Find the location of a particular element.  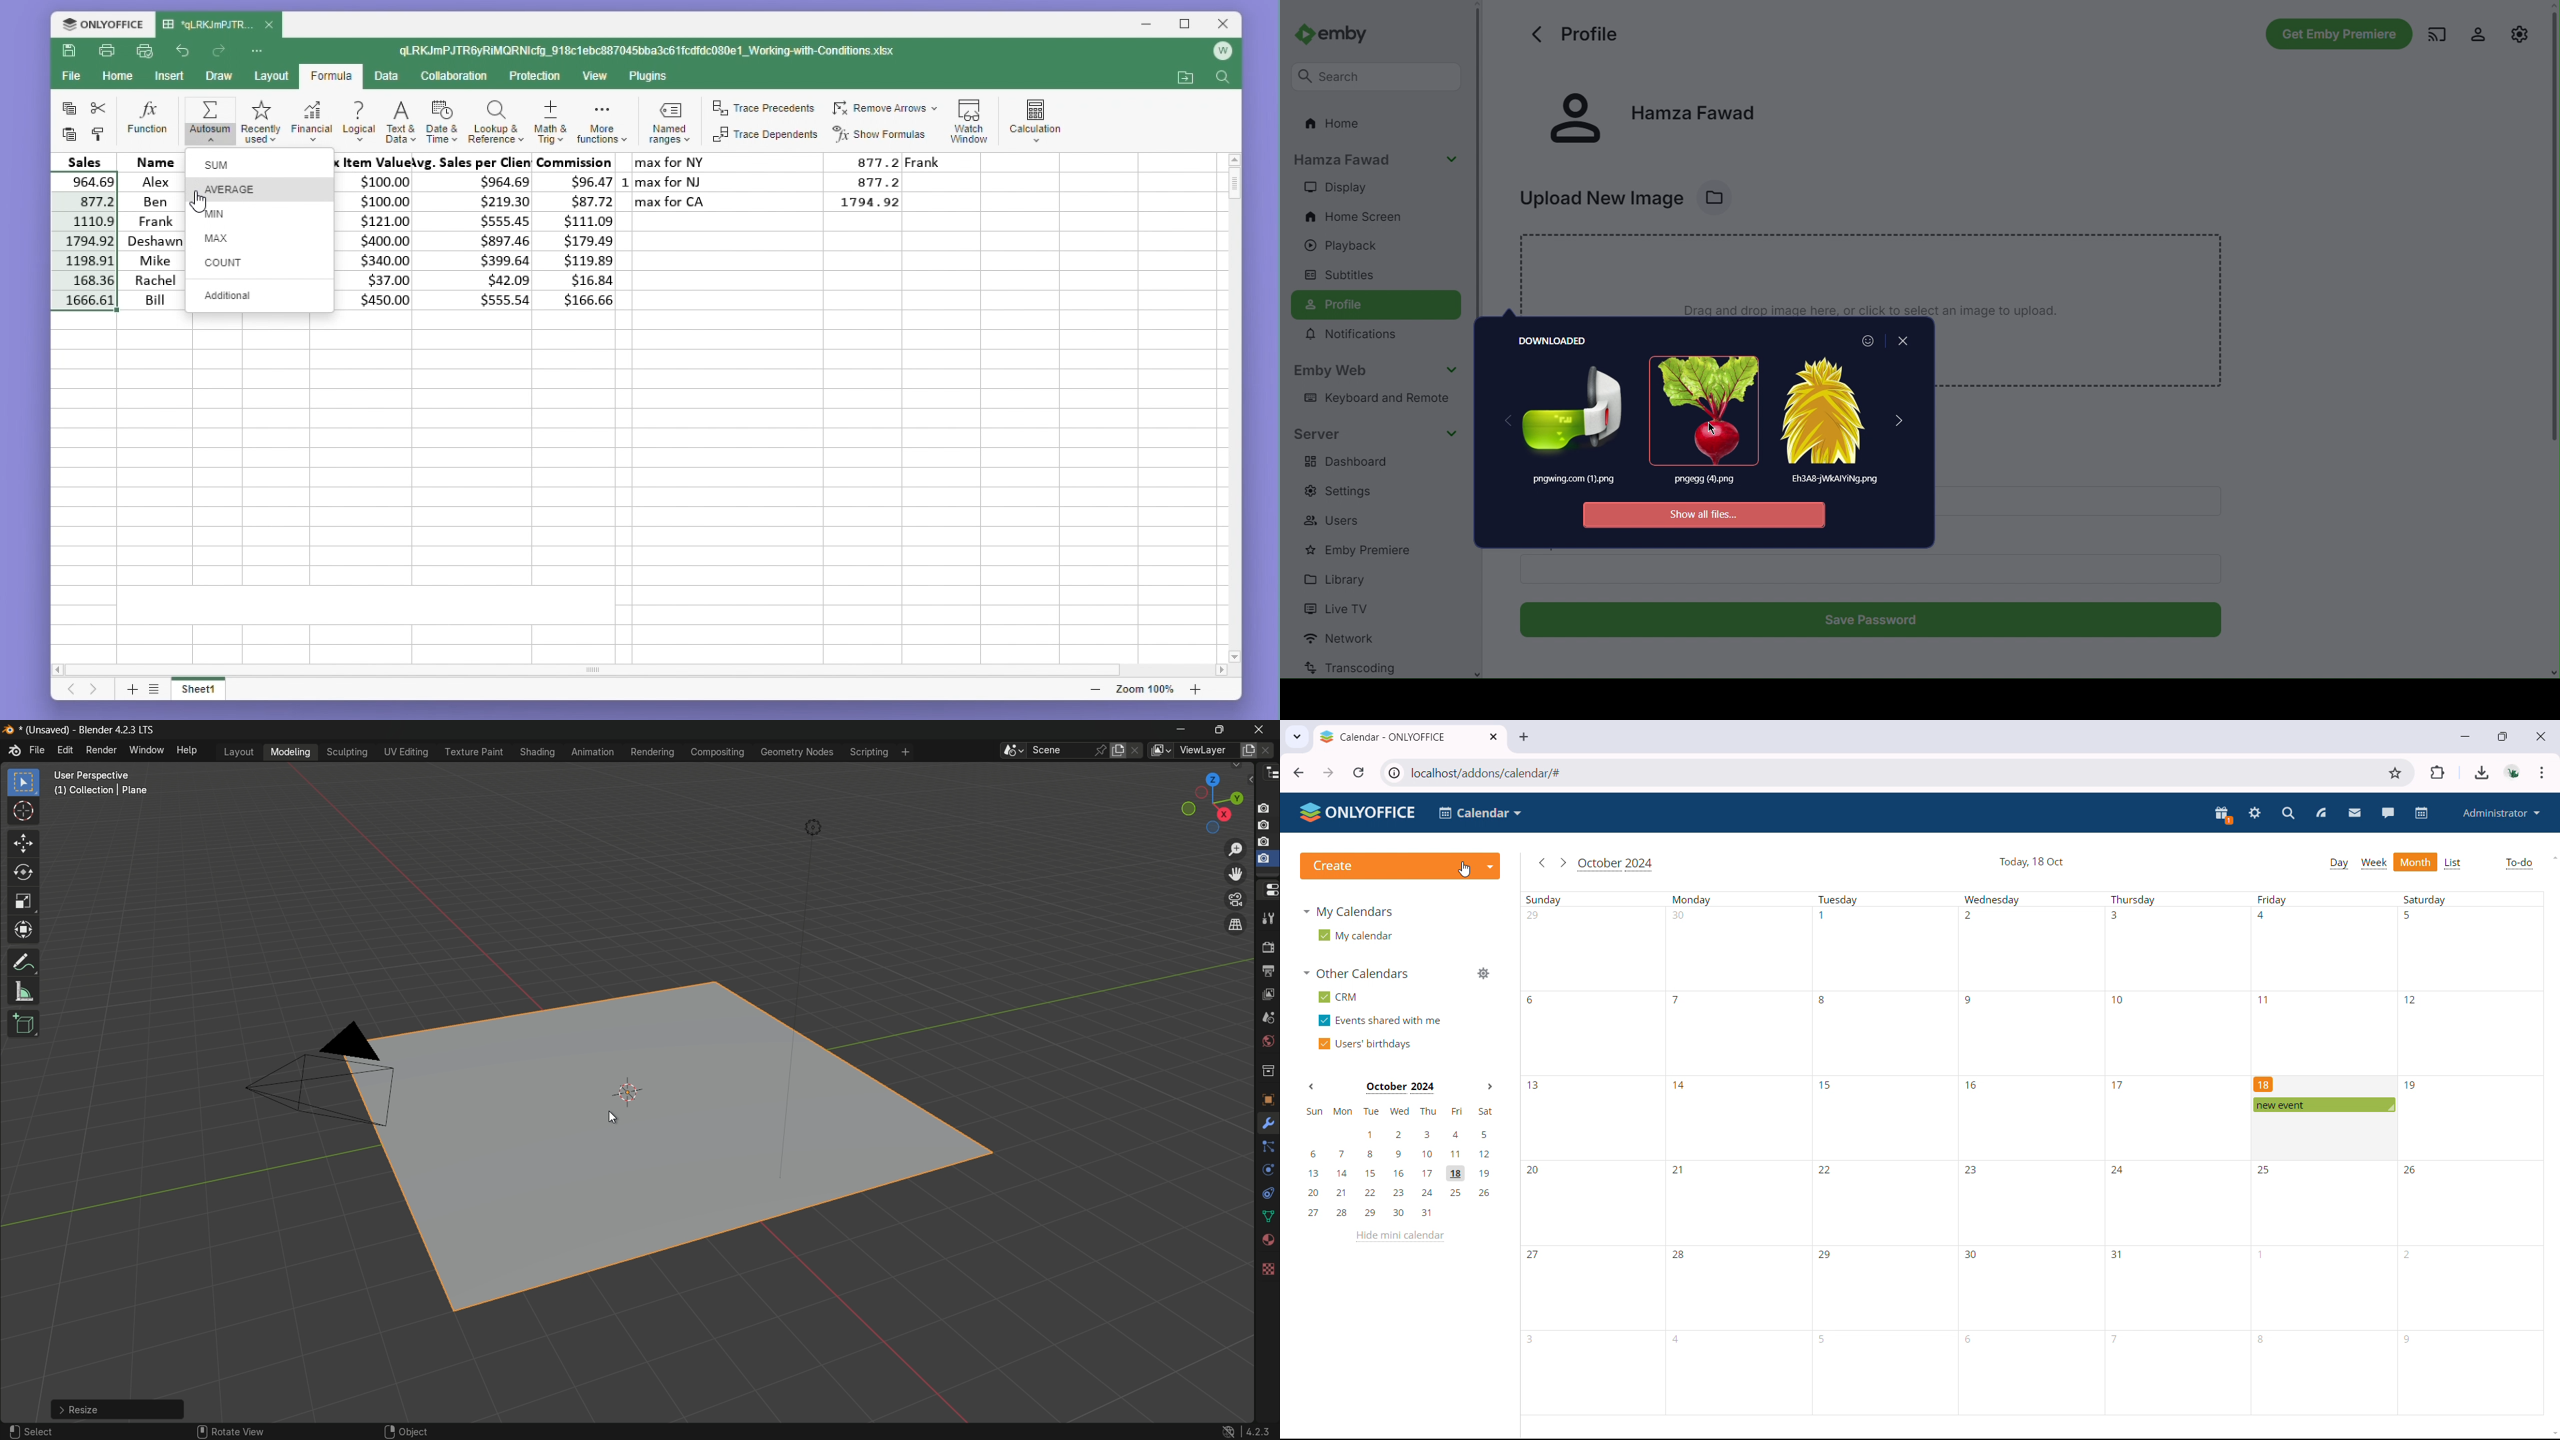

outliner is located at coordinates (1269, 774).